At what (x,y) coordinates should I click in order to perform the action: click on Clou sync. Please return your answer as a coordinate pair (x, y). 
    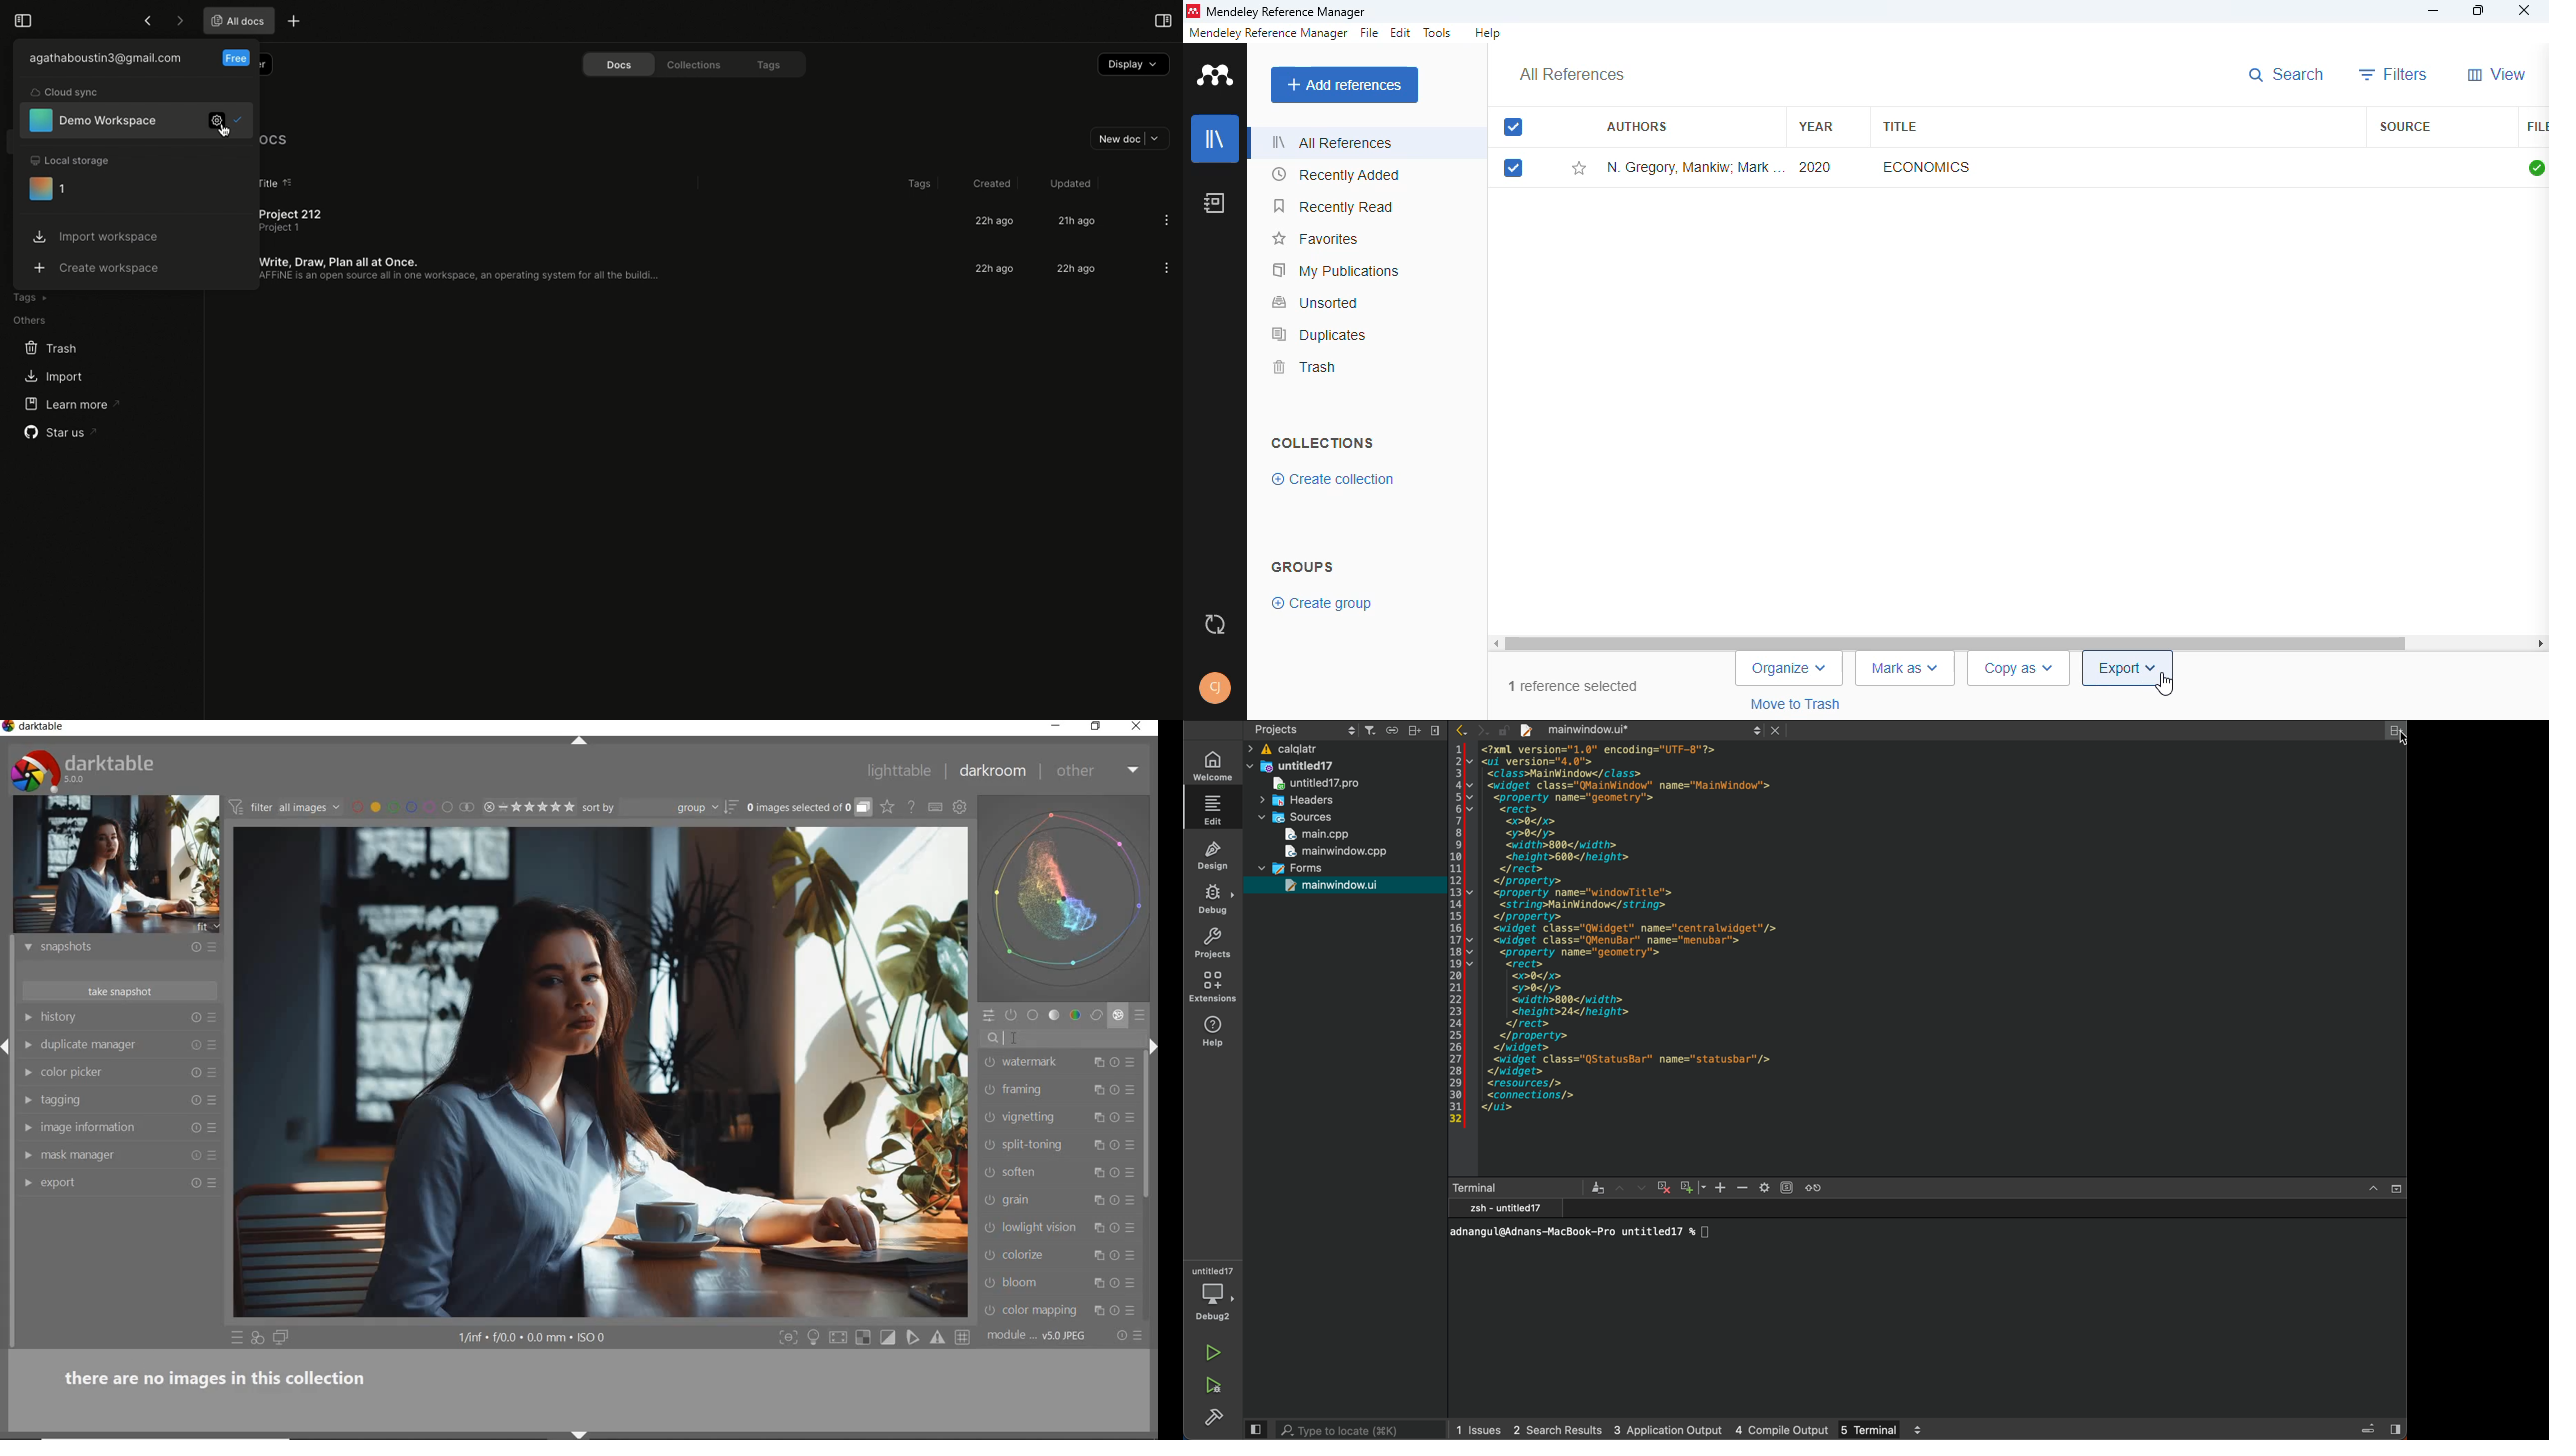
    Looking at the image, I should click on (67, 93).